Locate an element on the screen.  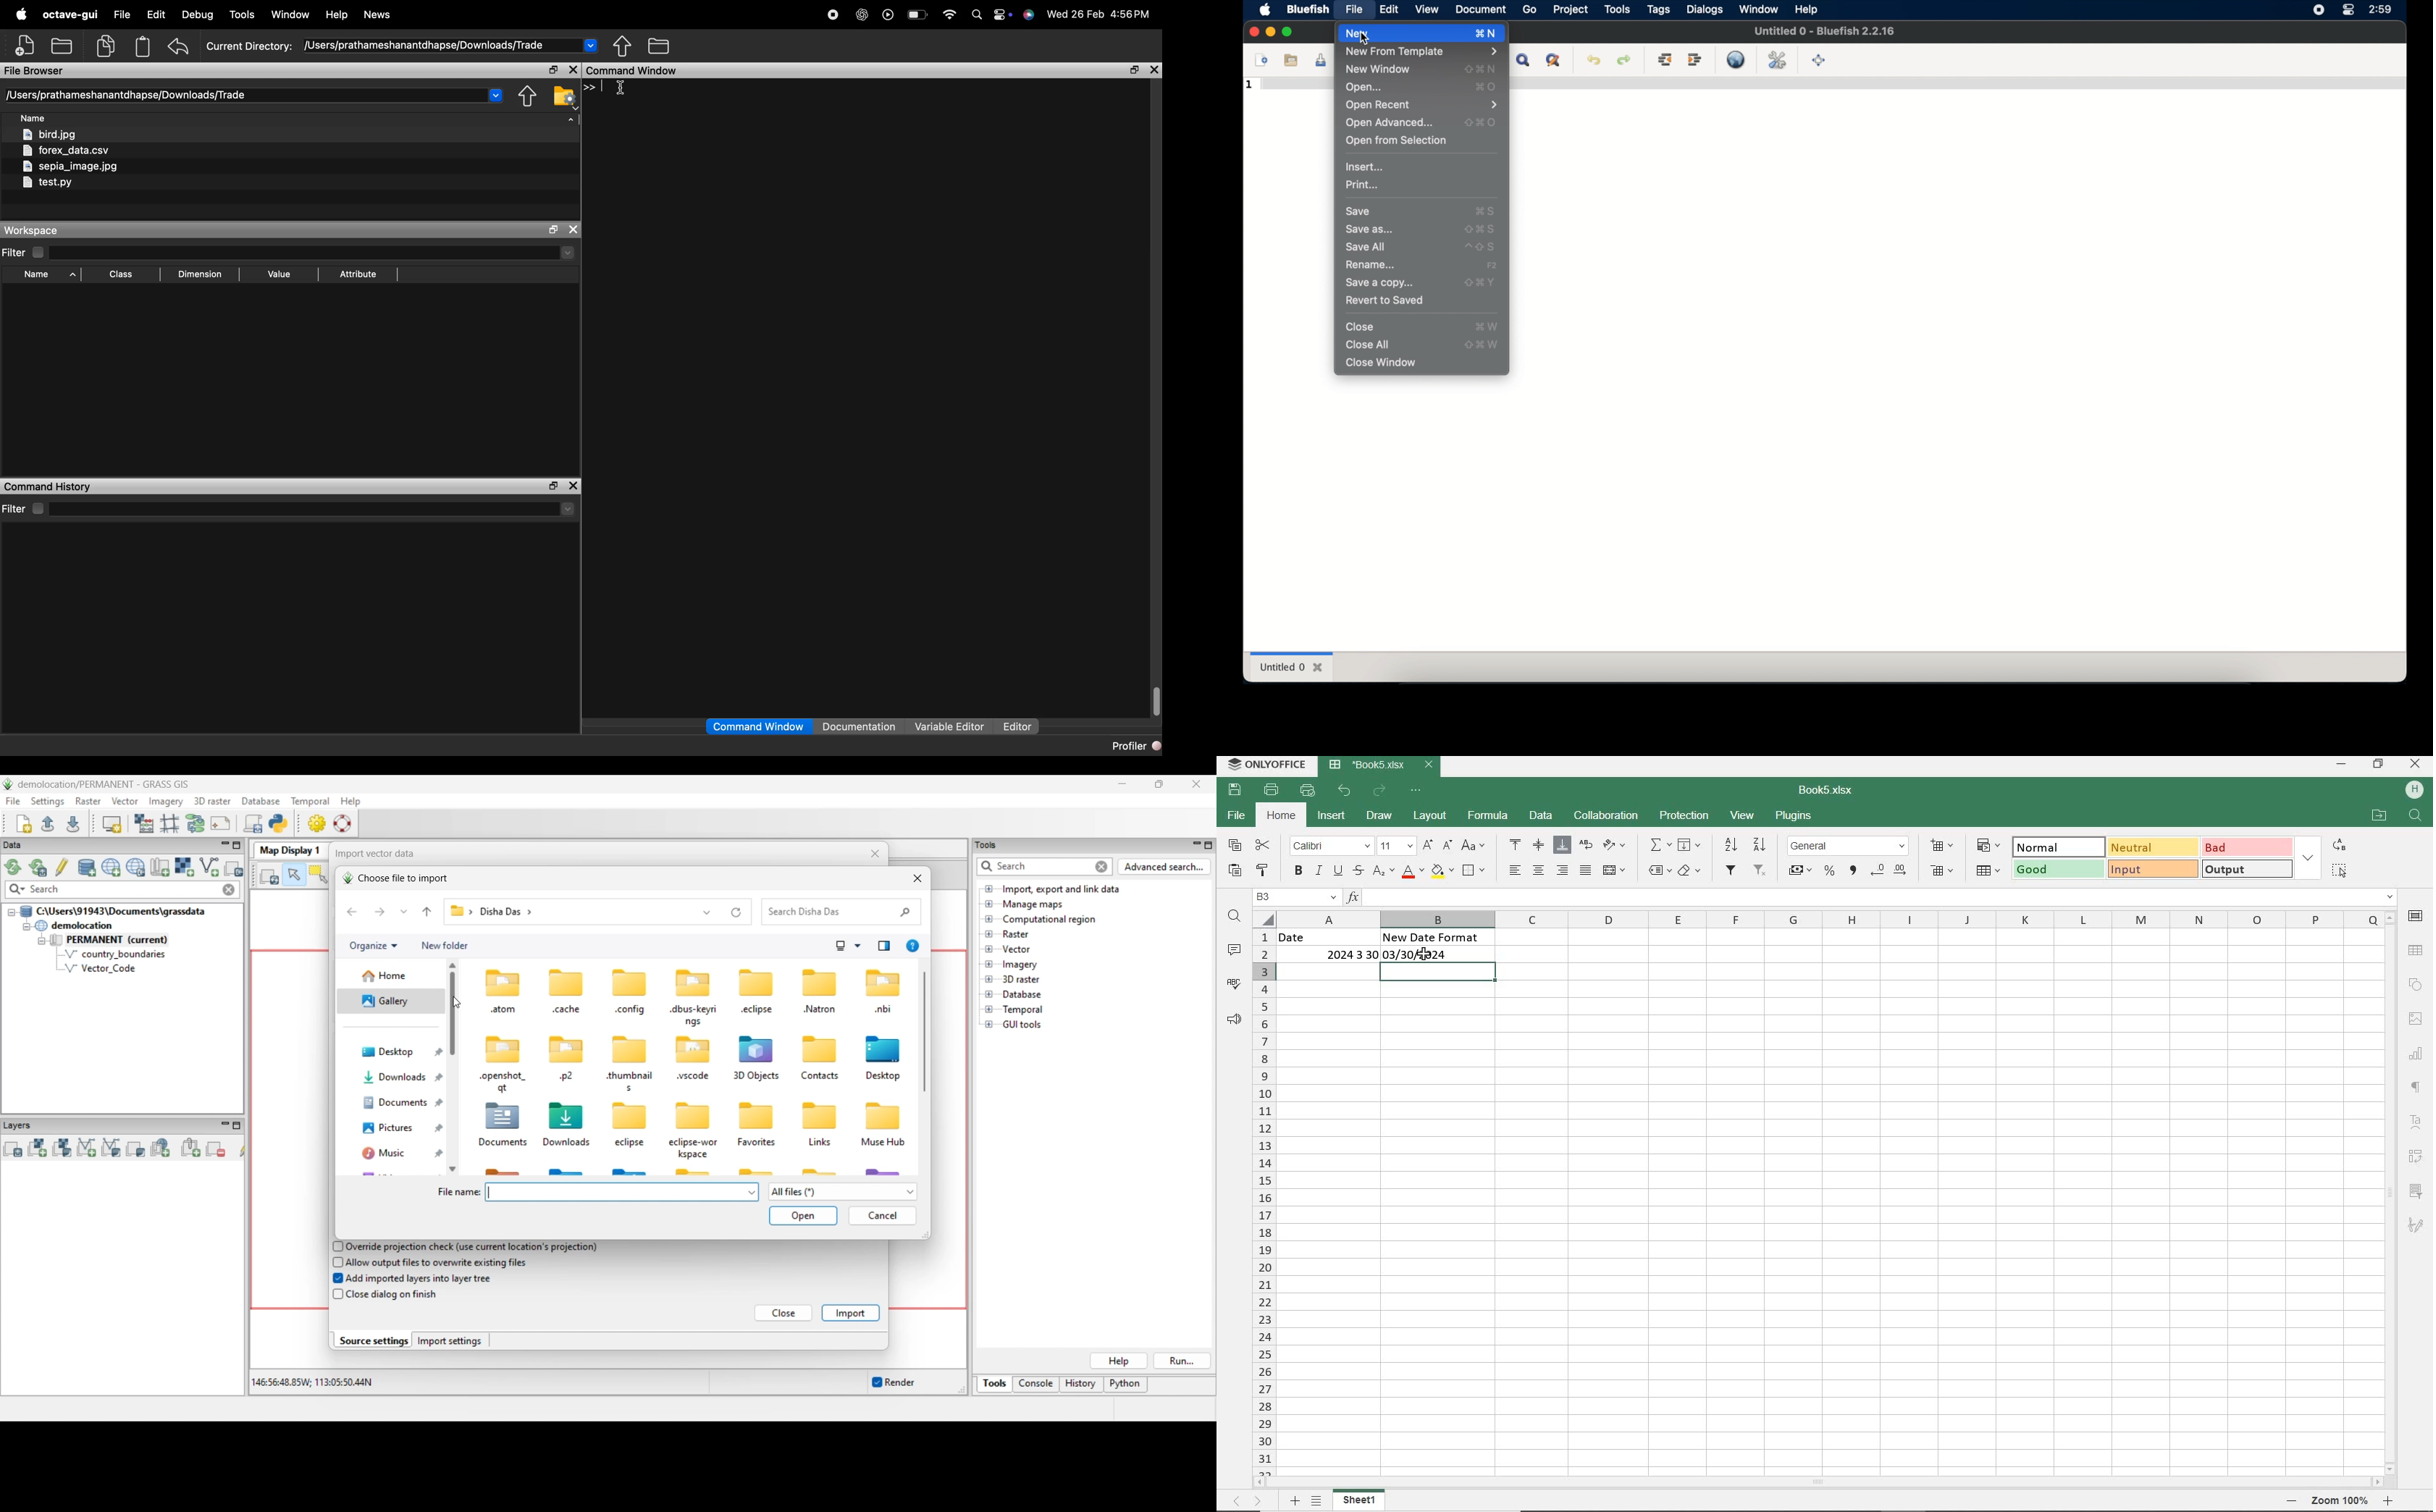
rename  is located at coordinates (1372, 265).